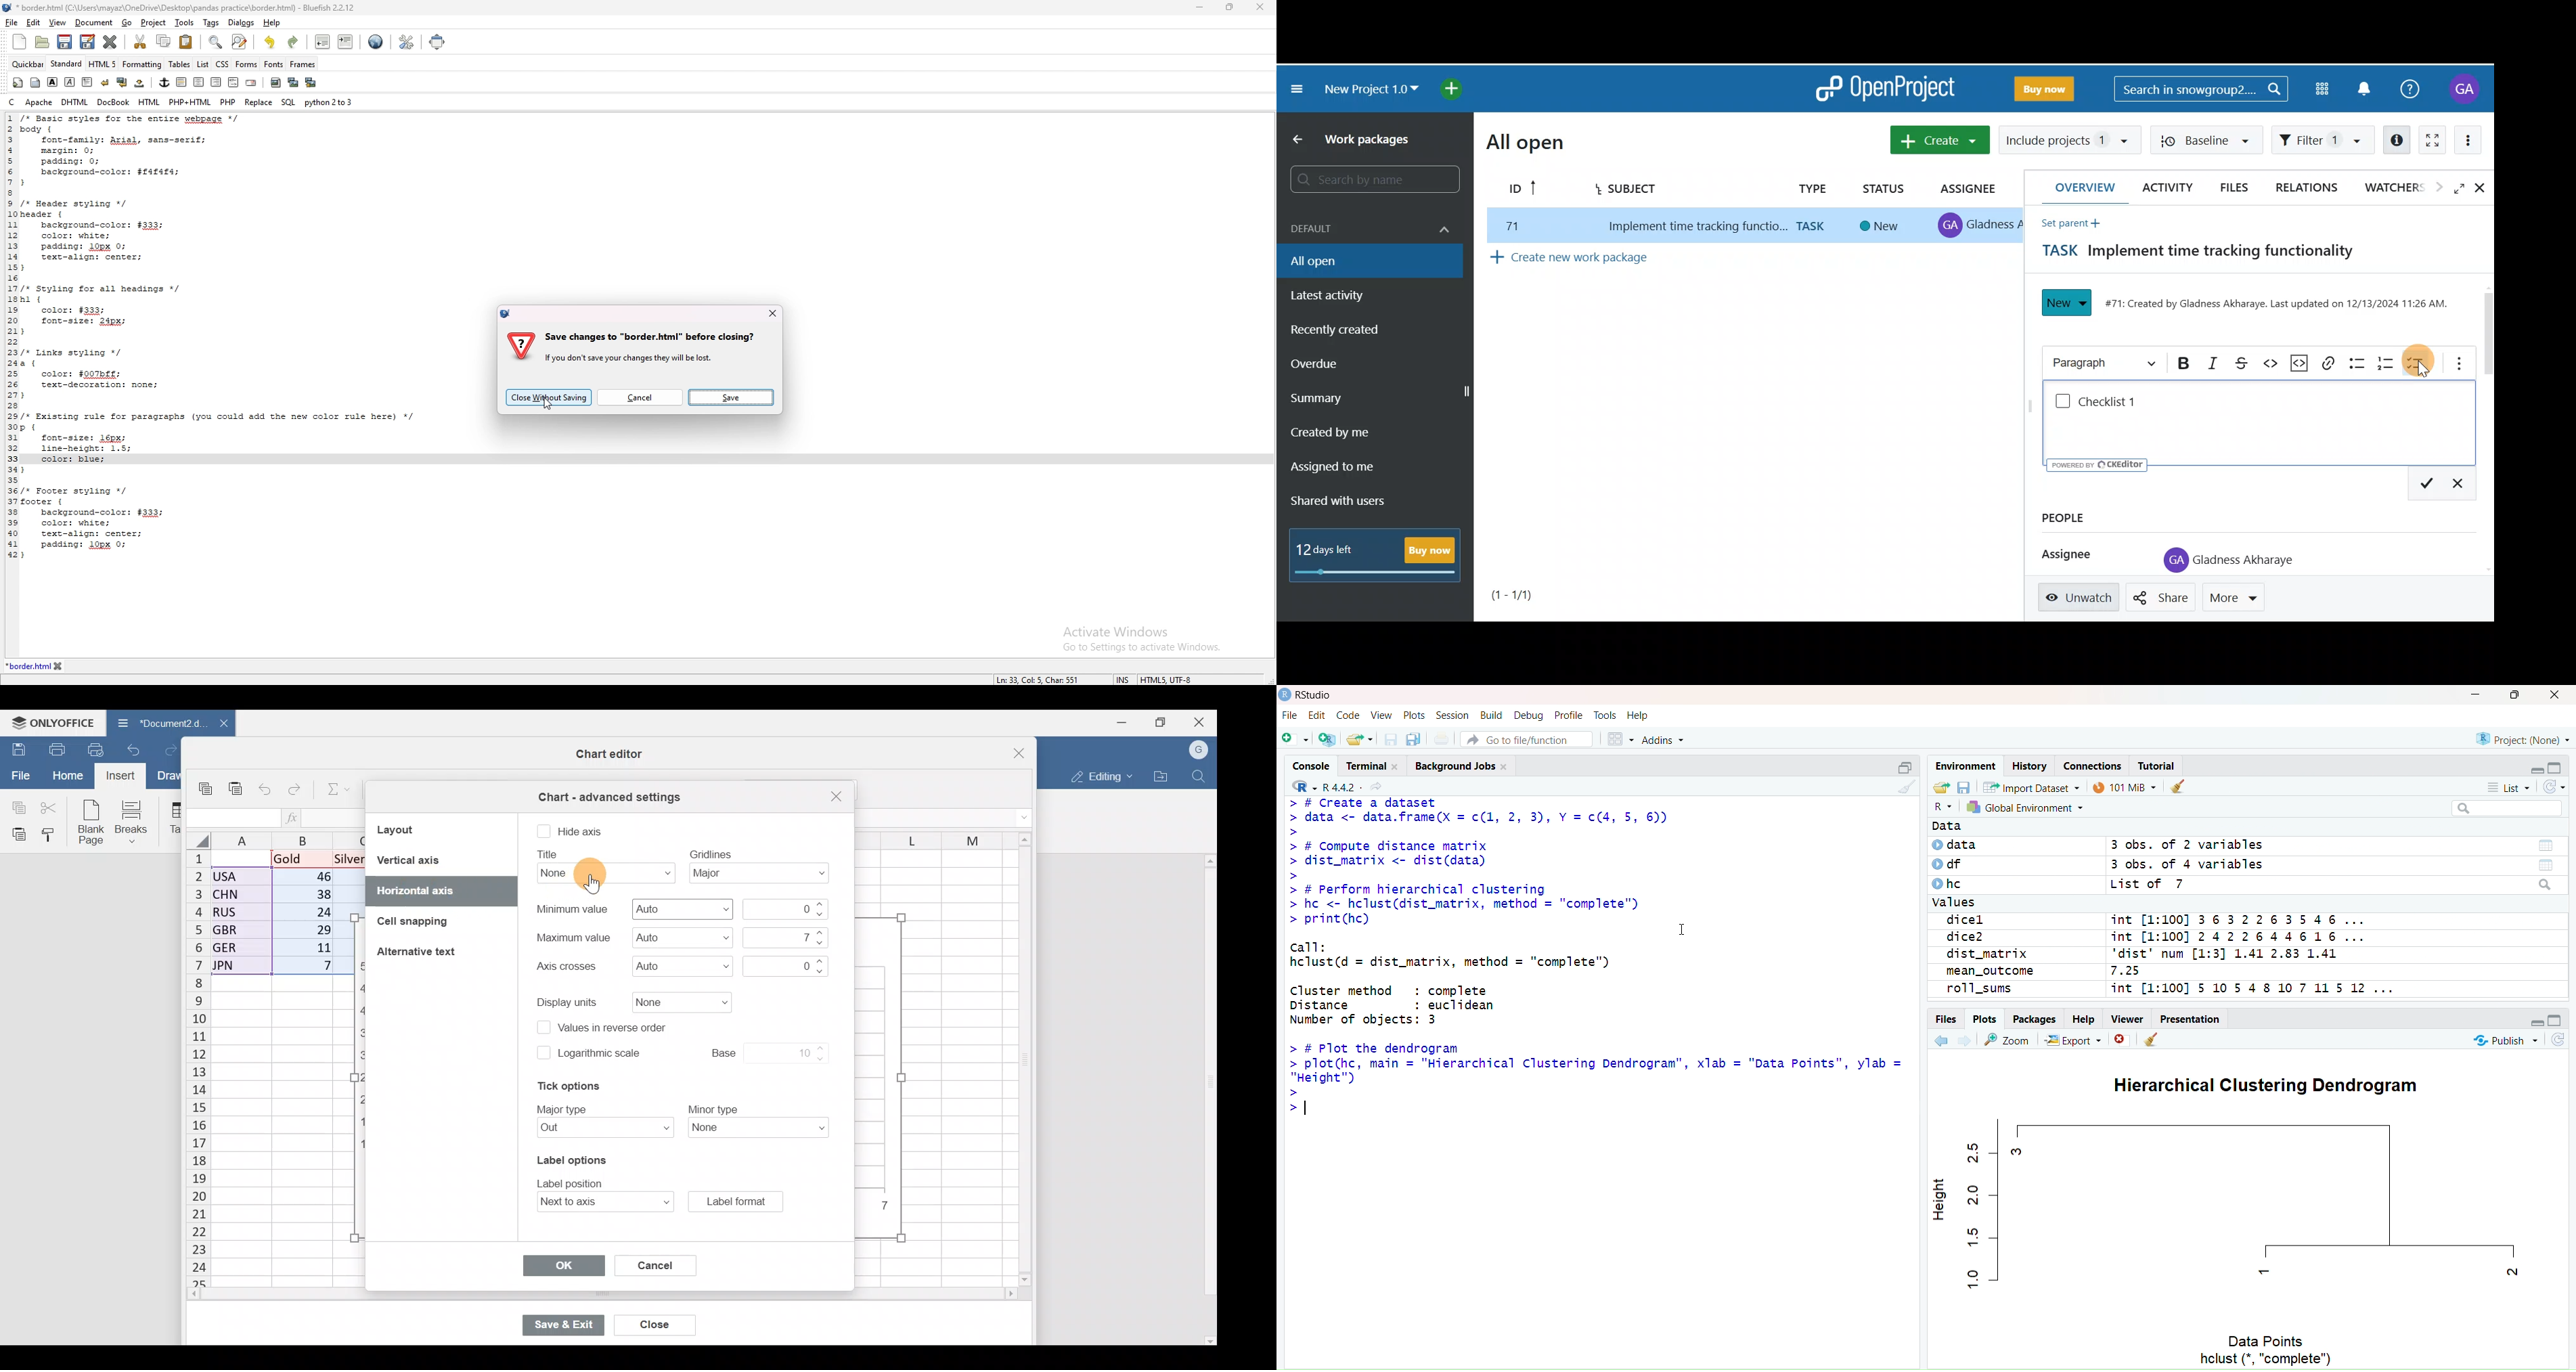 The width and height of the screenshot is (2576, 1372). Describe the element at coordinates (564, 1108) in the screenshot. I see `text` at that location.